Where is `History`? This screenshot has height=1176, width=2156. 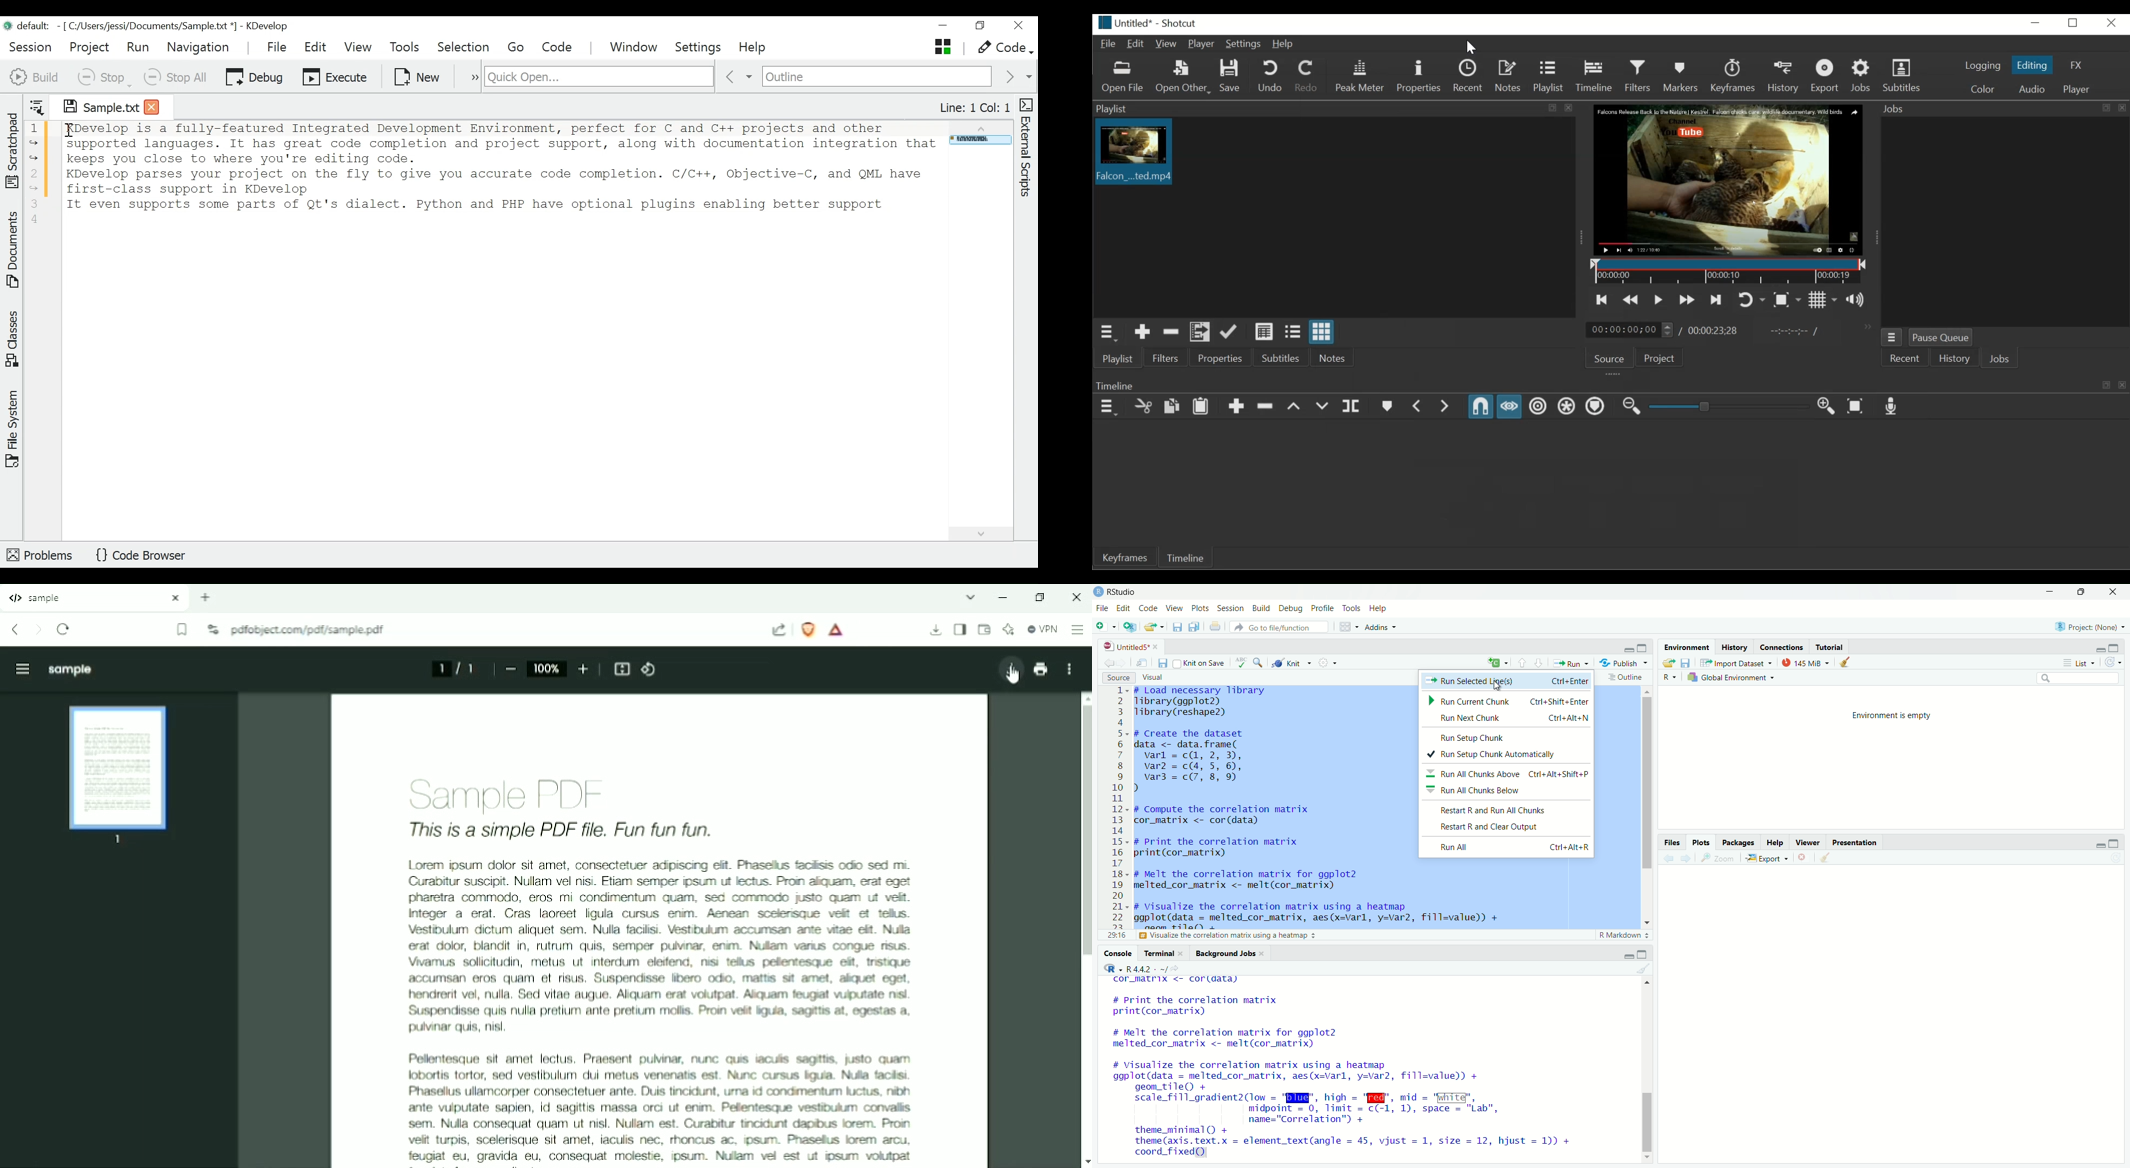
History is located at coordinates (1785, 78).